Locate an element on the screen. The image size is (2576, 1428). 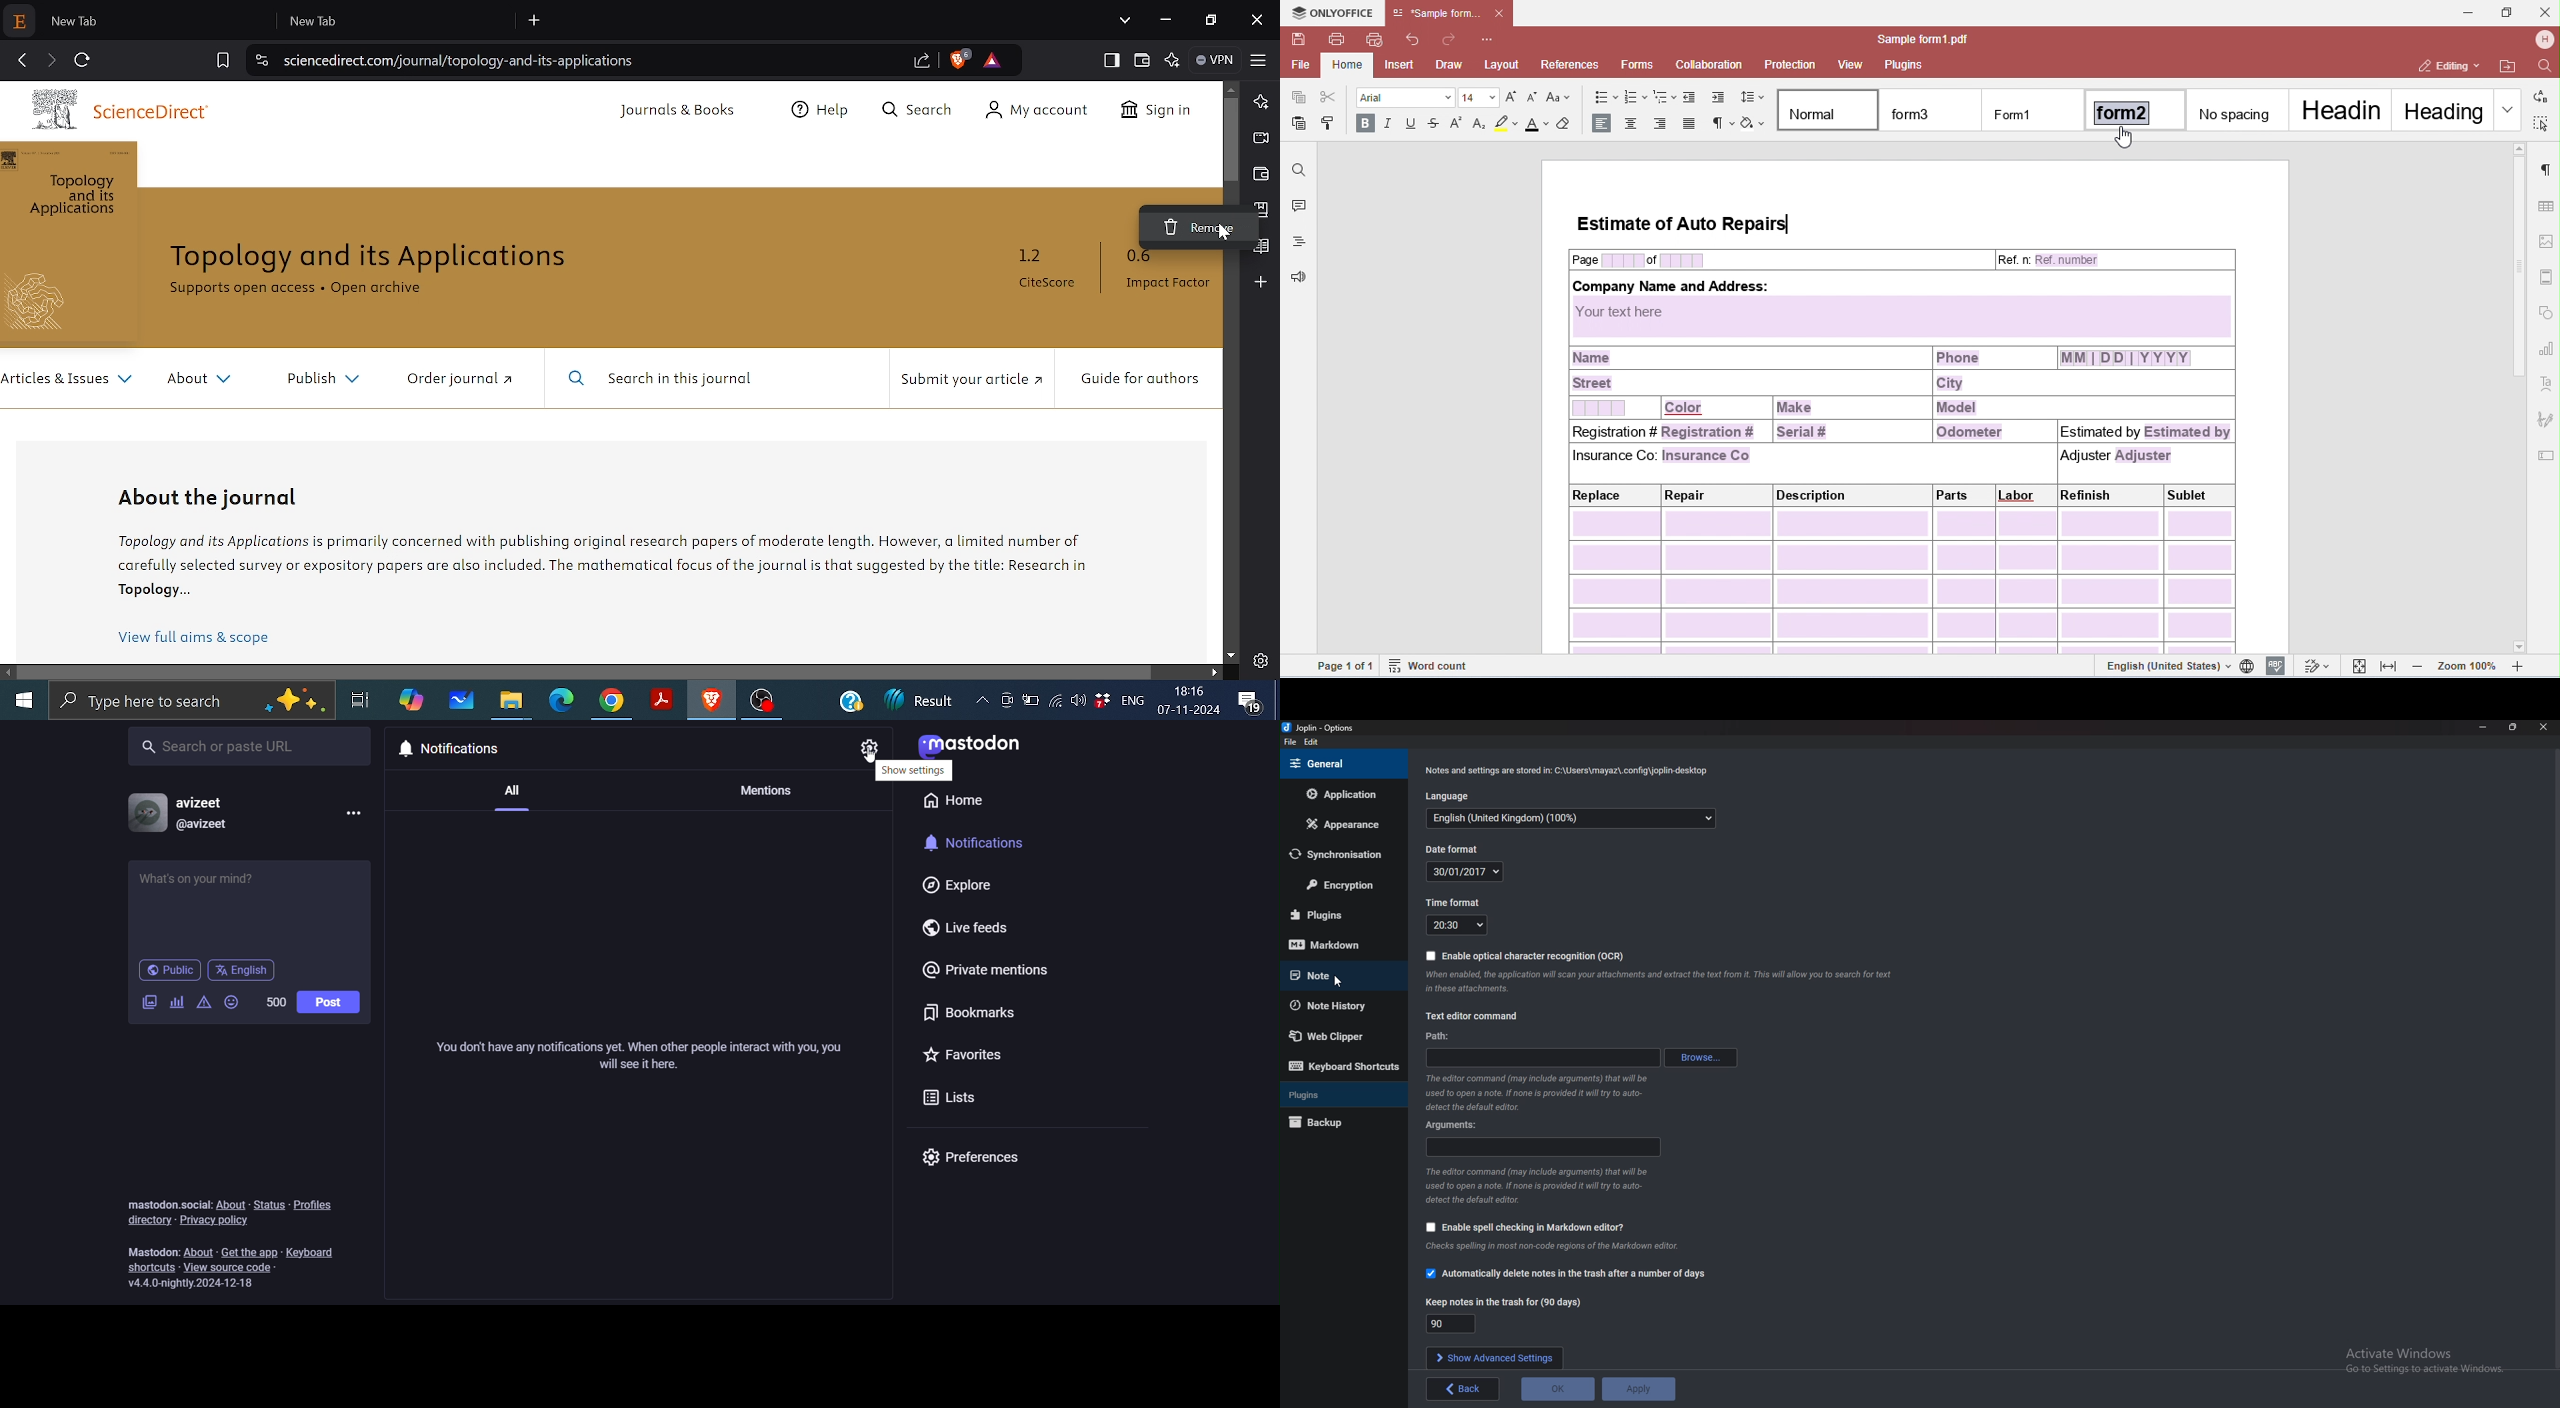
My Account is located at coordinates (1031, 112).